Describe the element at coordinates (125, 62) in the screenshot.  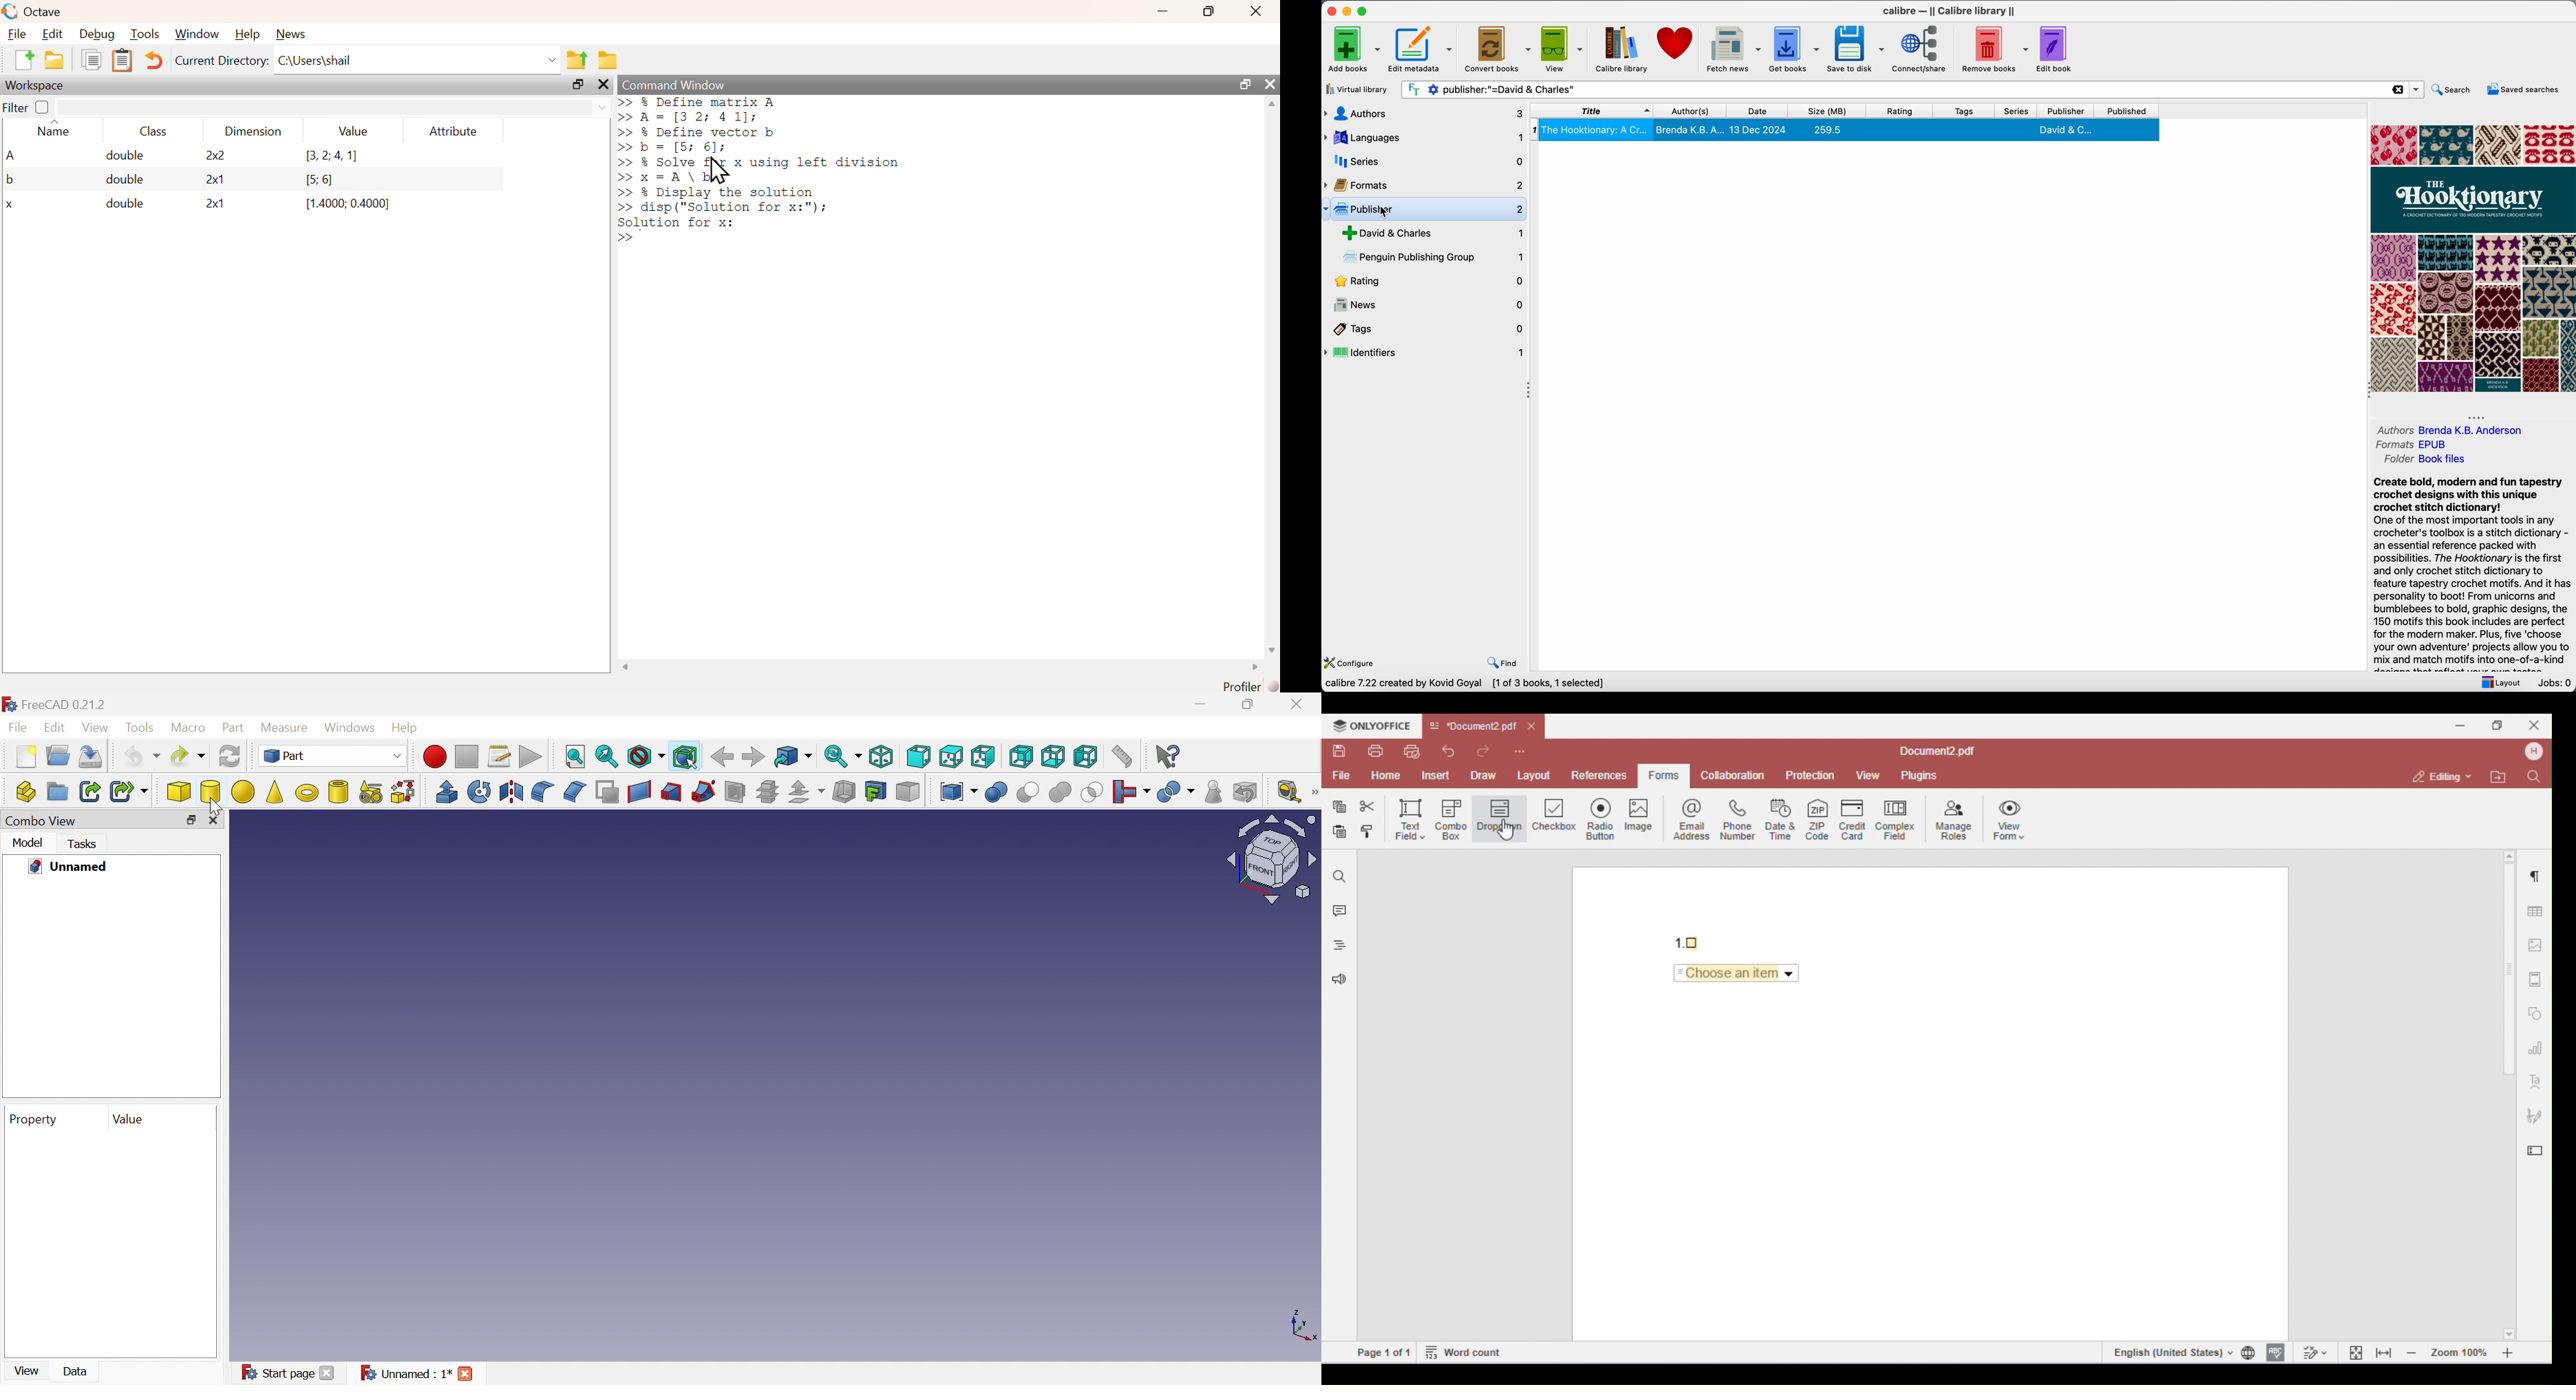
I see `paste` at that location.